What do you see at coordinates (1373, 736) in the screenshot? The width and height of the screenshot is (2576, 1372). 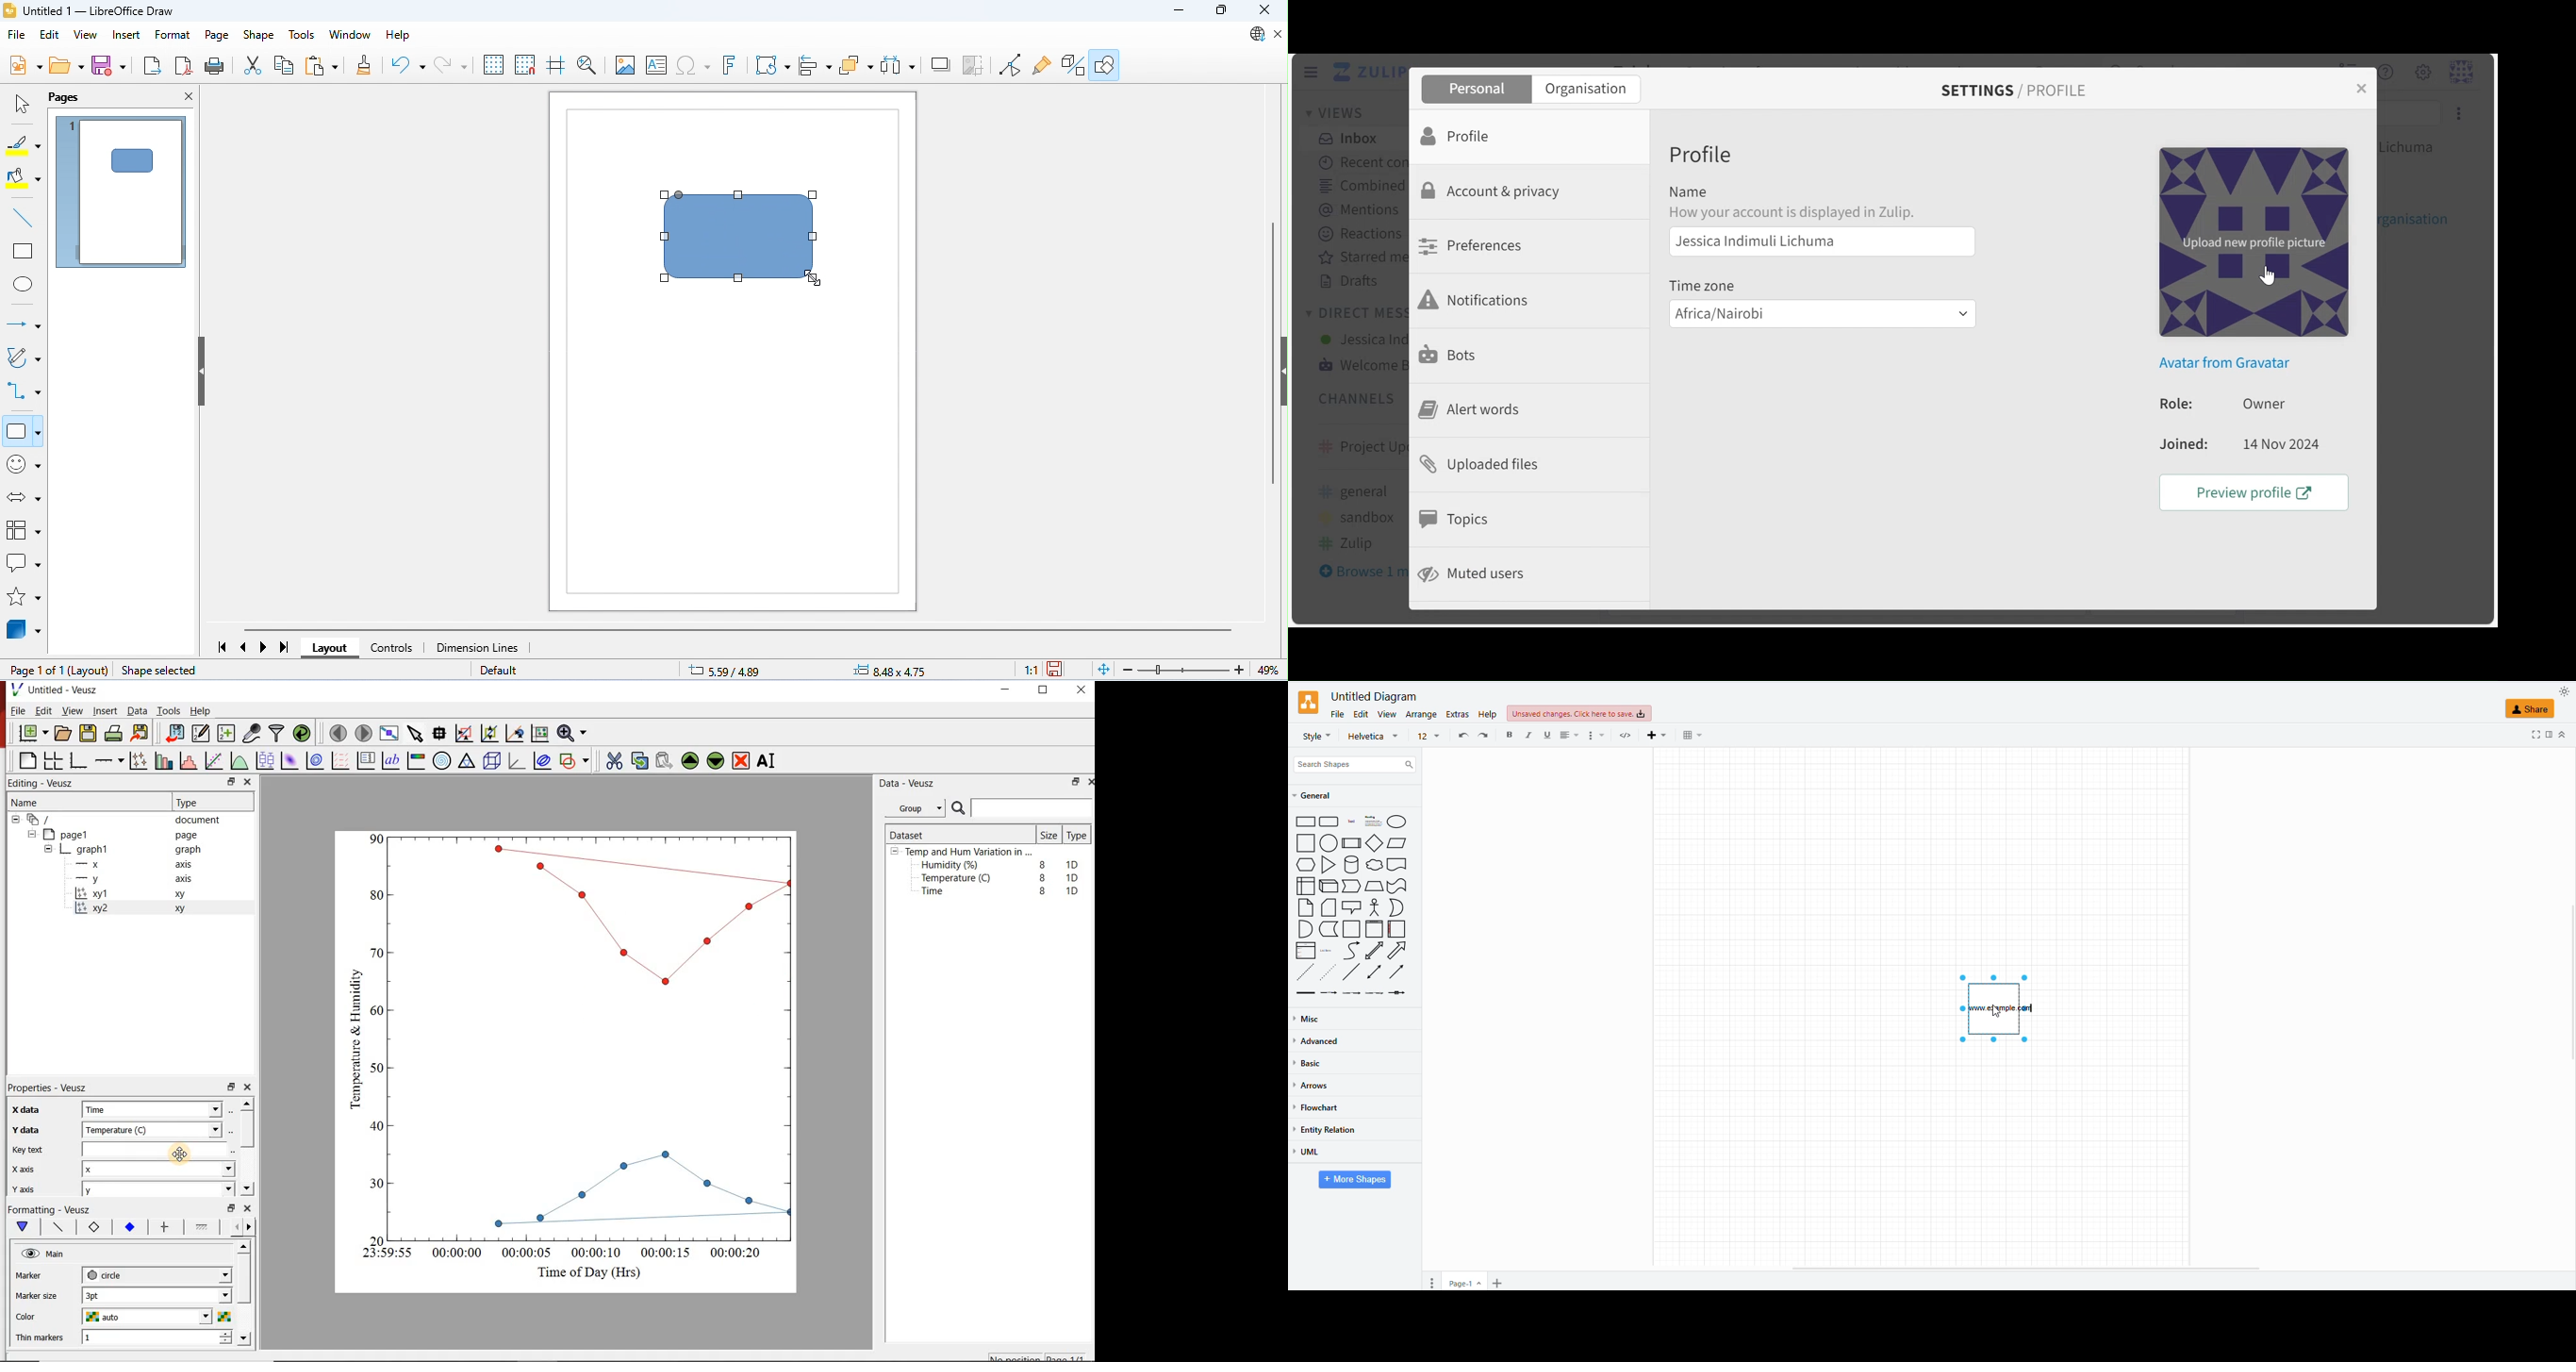 I see `font` at bounding box center [1373, 736].